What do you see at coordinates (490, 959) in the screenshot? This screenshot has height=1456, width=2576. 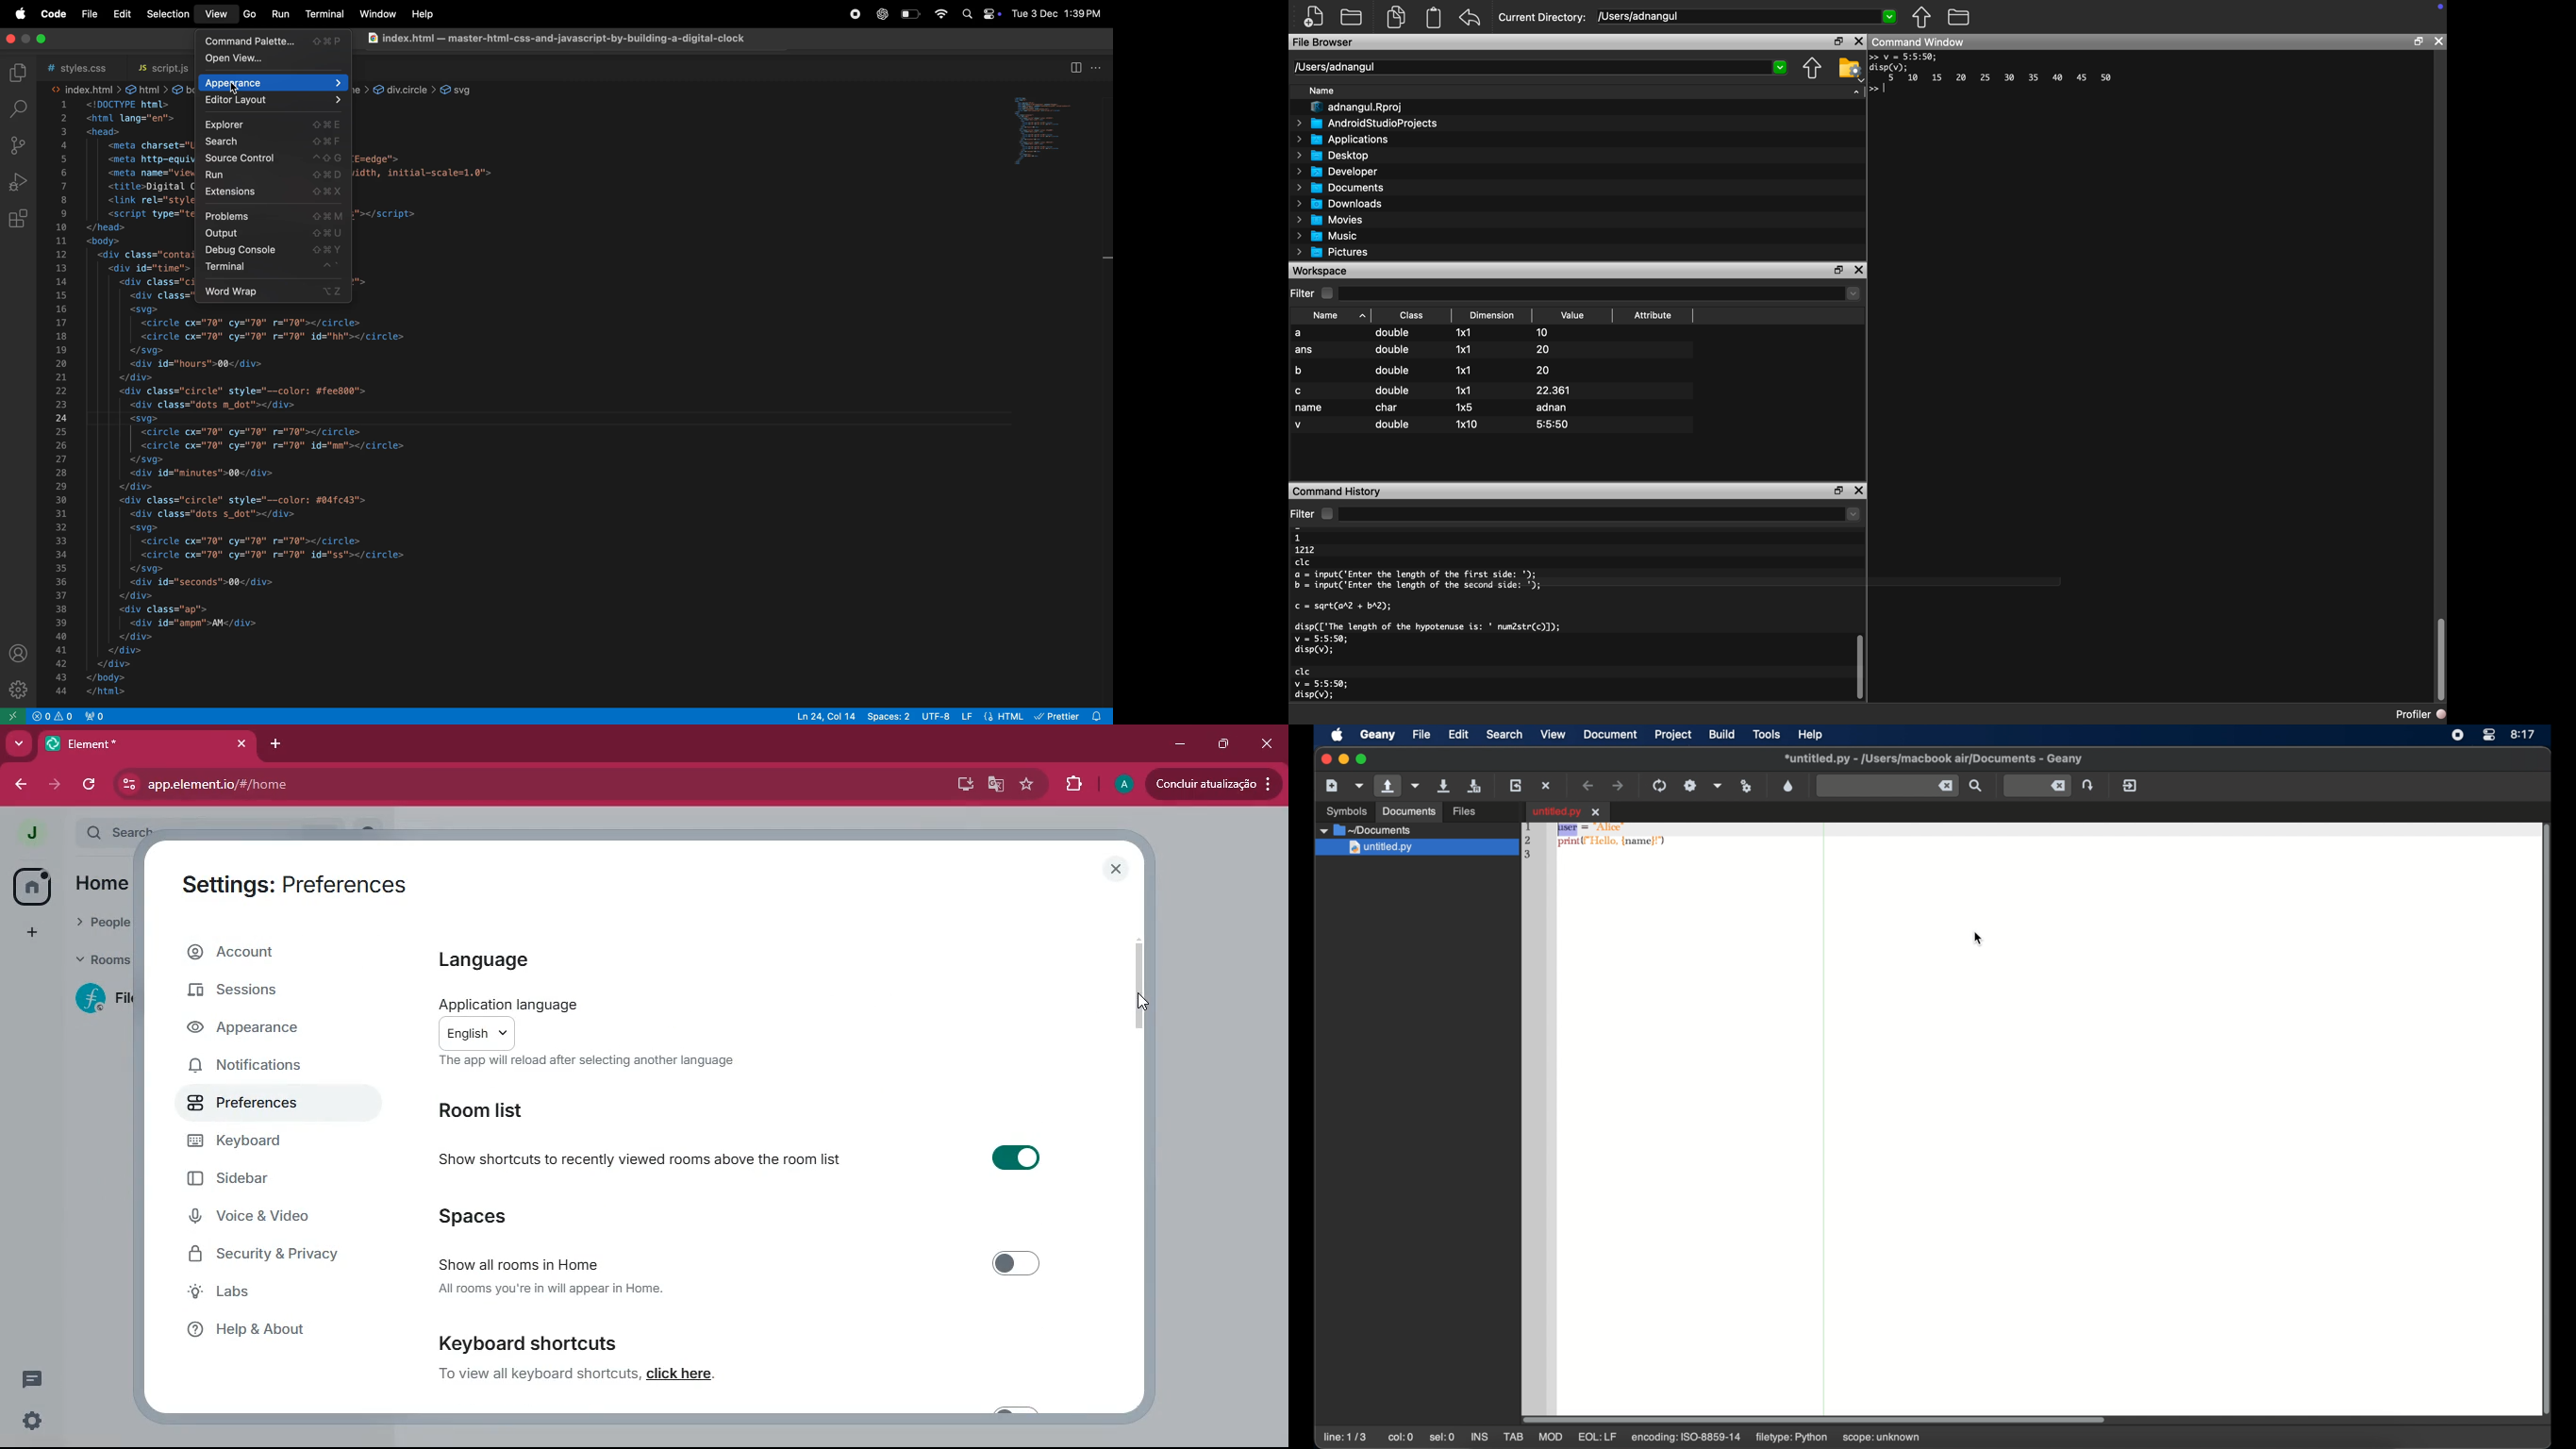 I see `language` at bounding box center [490, 959].